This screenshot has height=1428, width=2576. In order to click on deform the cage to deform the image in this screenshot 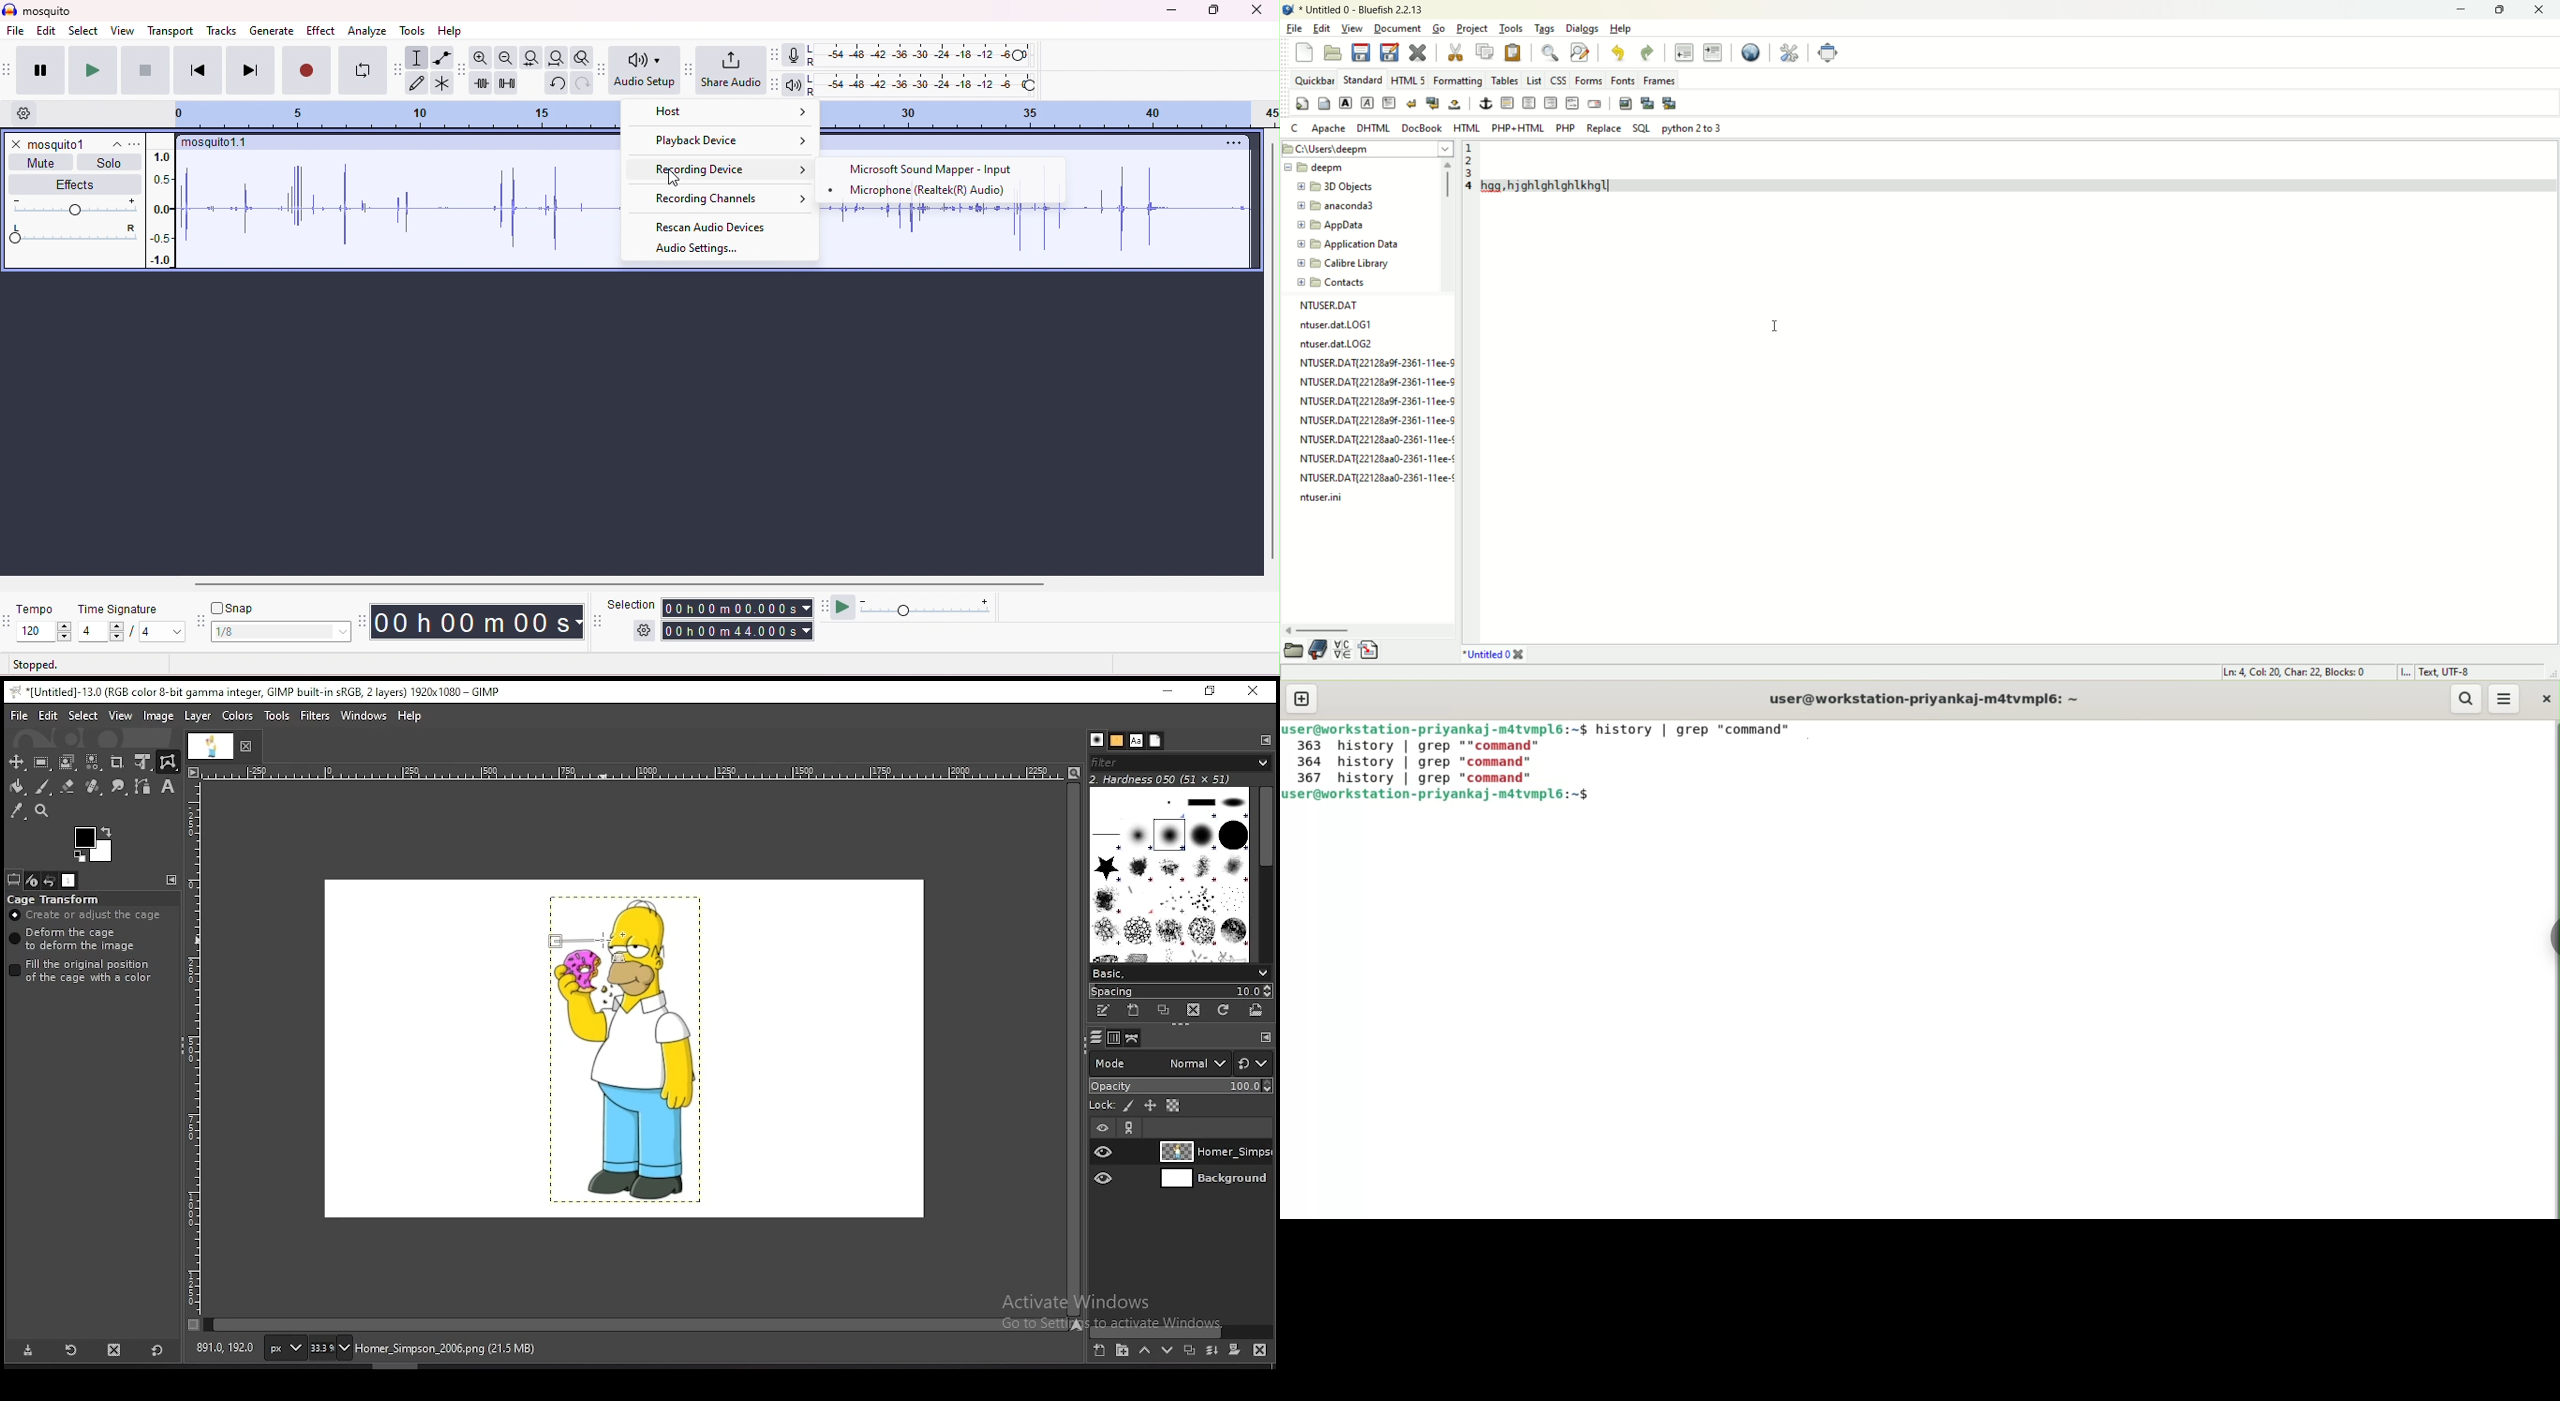, I will do `click(76, 940)`.